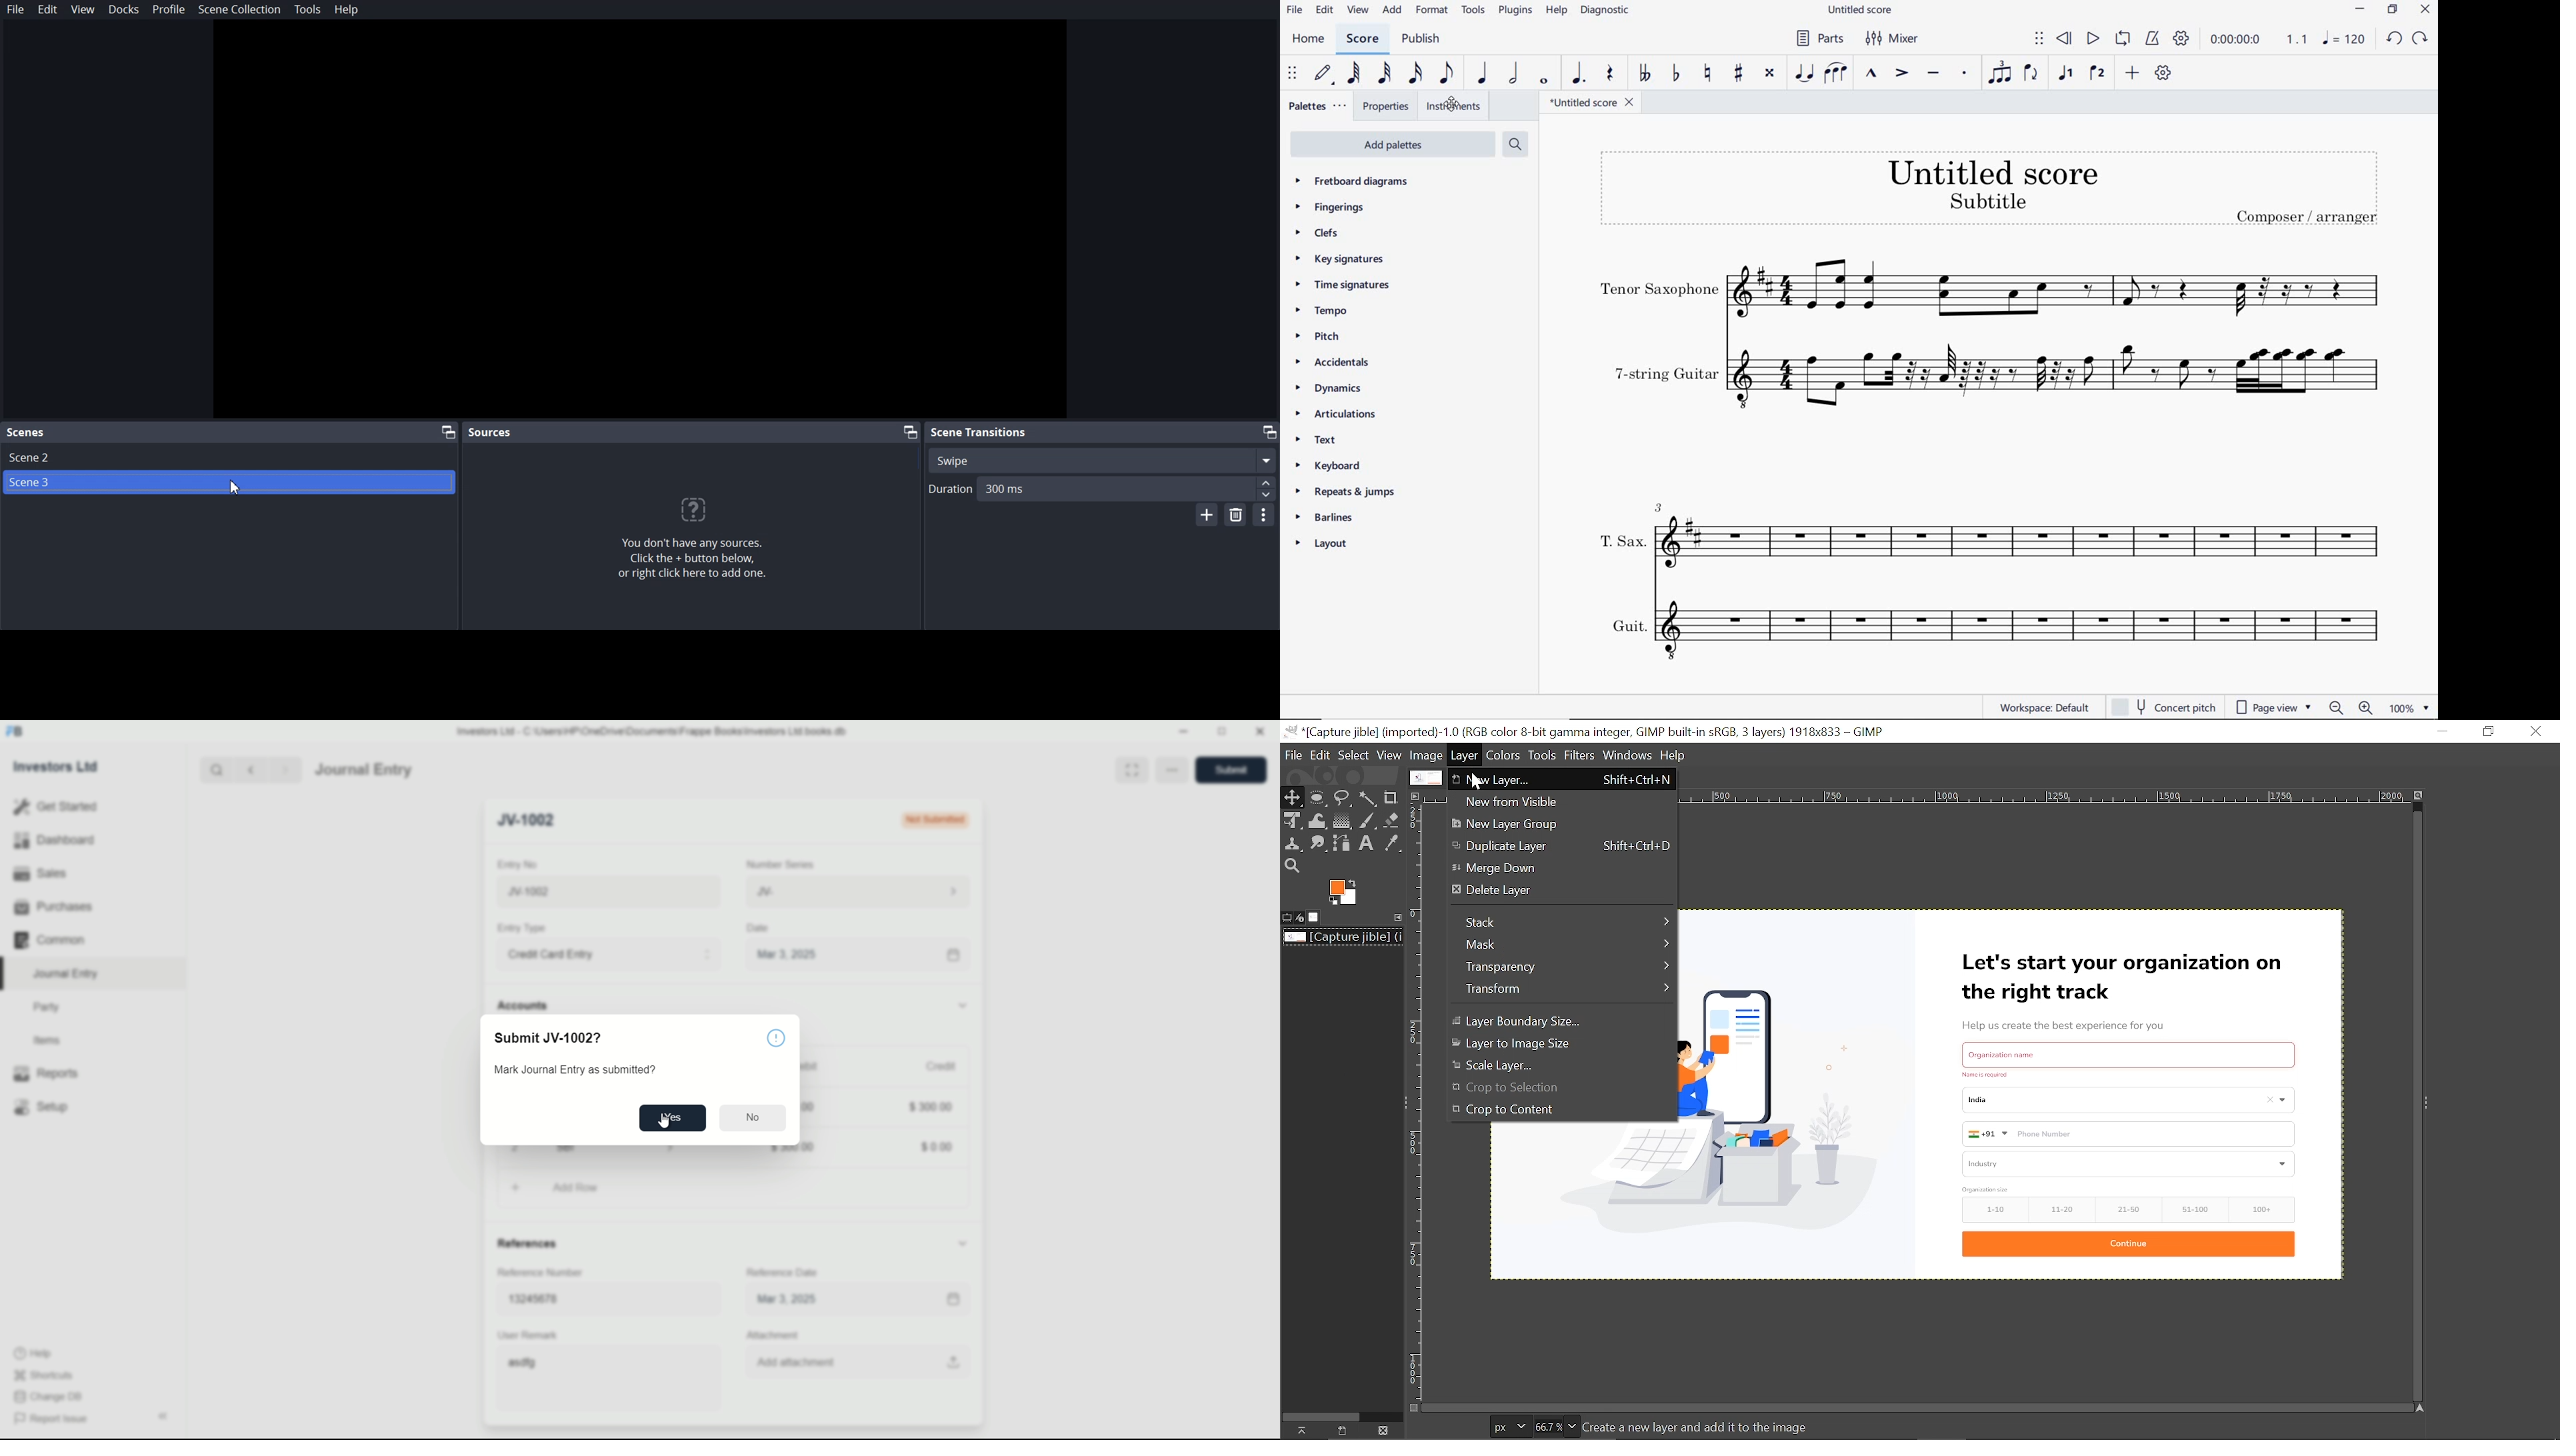 Image resolution: width=2576 pixels, height=1456 pixels. What do you see at coordinates (1361, 39) in the screenshot?
I see `SCORE` at bounding box center [1361, 39].